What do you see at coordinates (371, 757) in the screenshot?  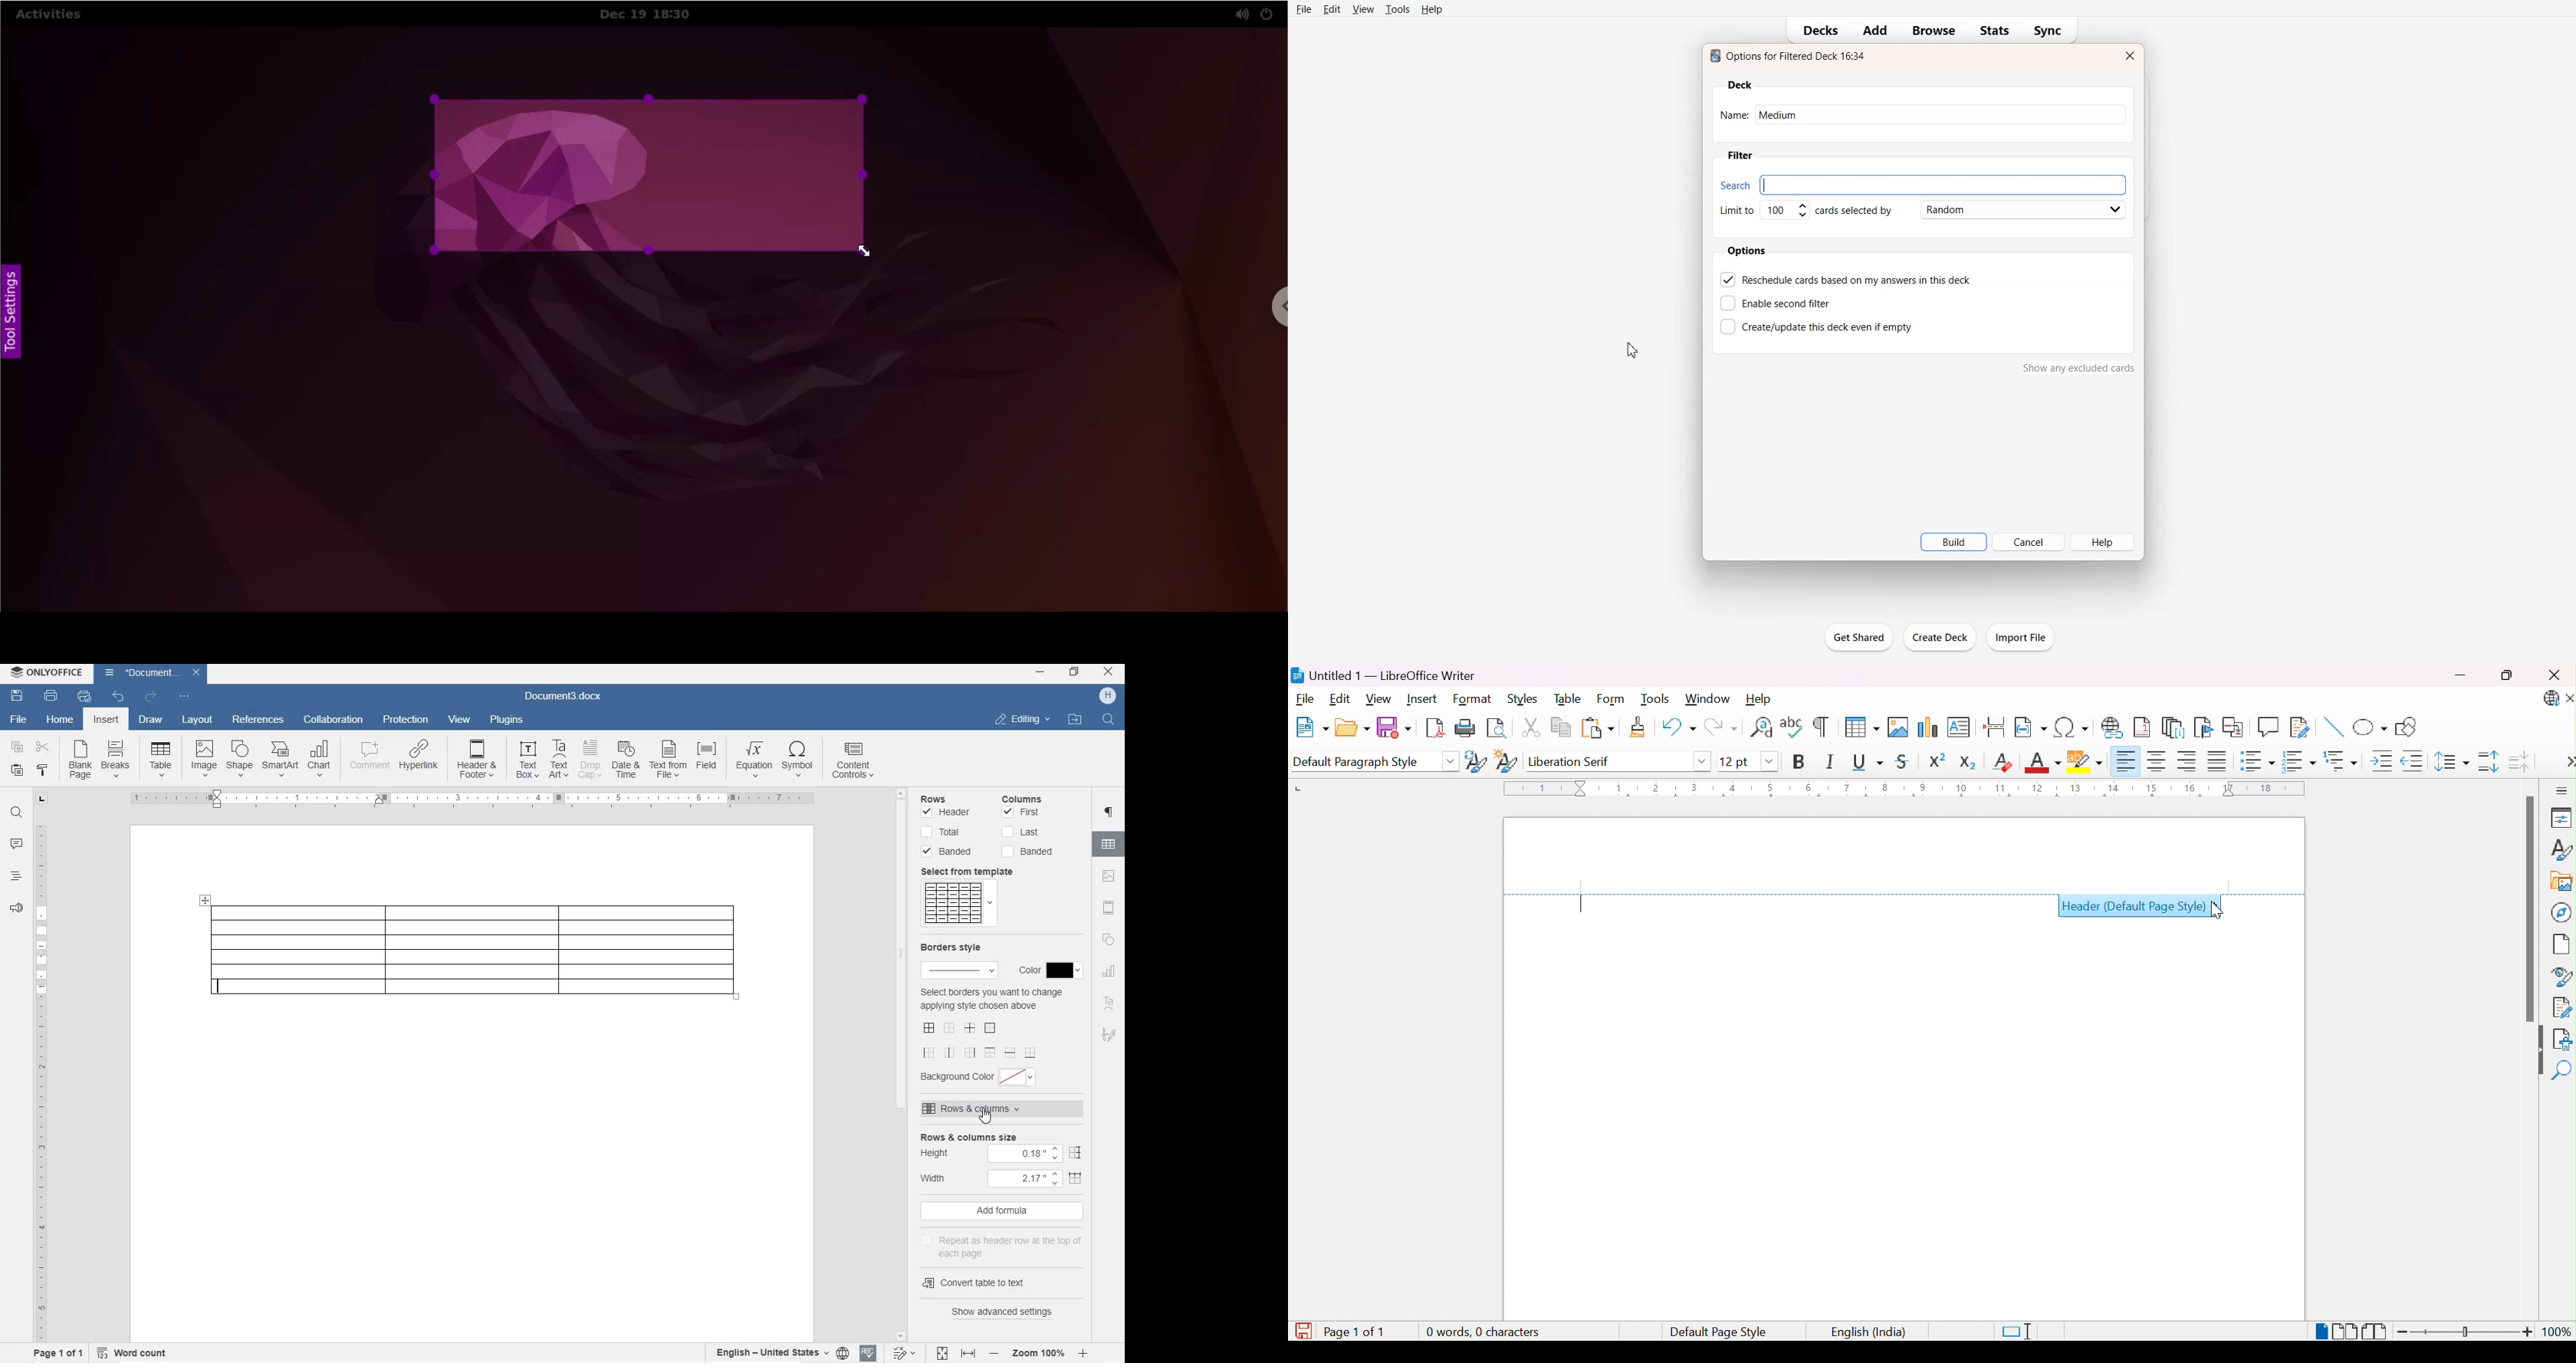 I see `COMMENT` at bounding box center [371, 757].